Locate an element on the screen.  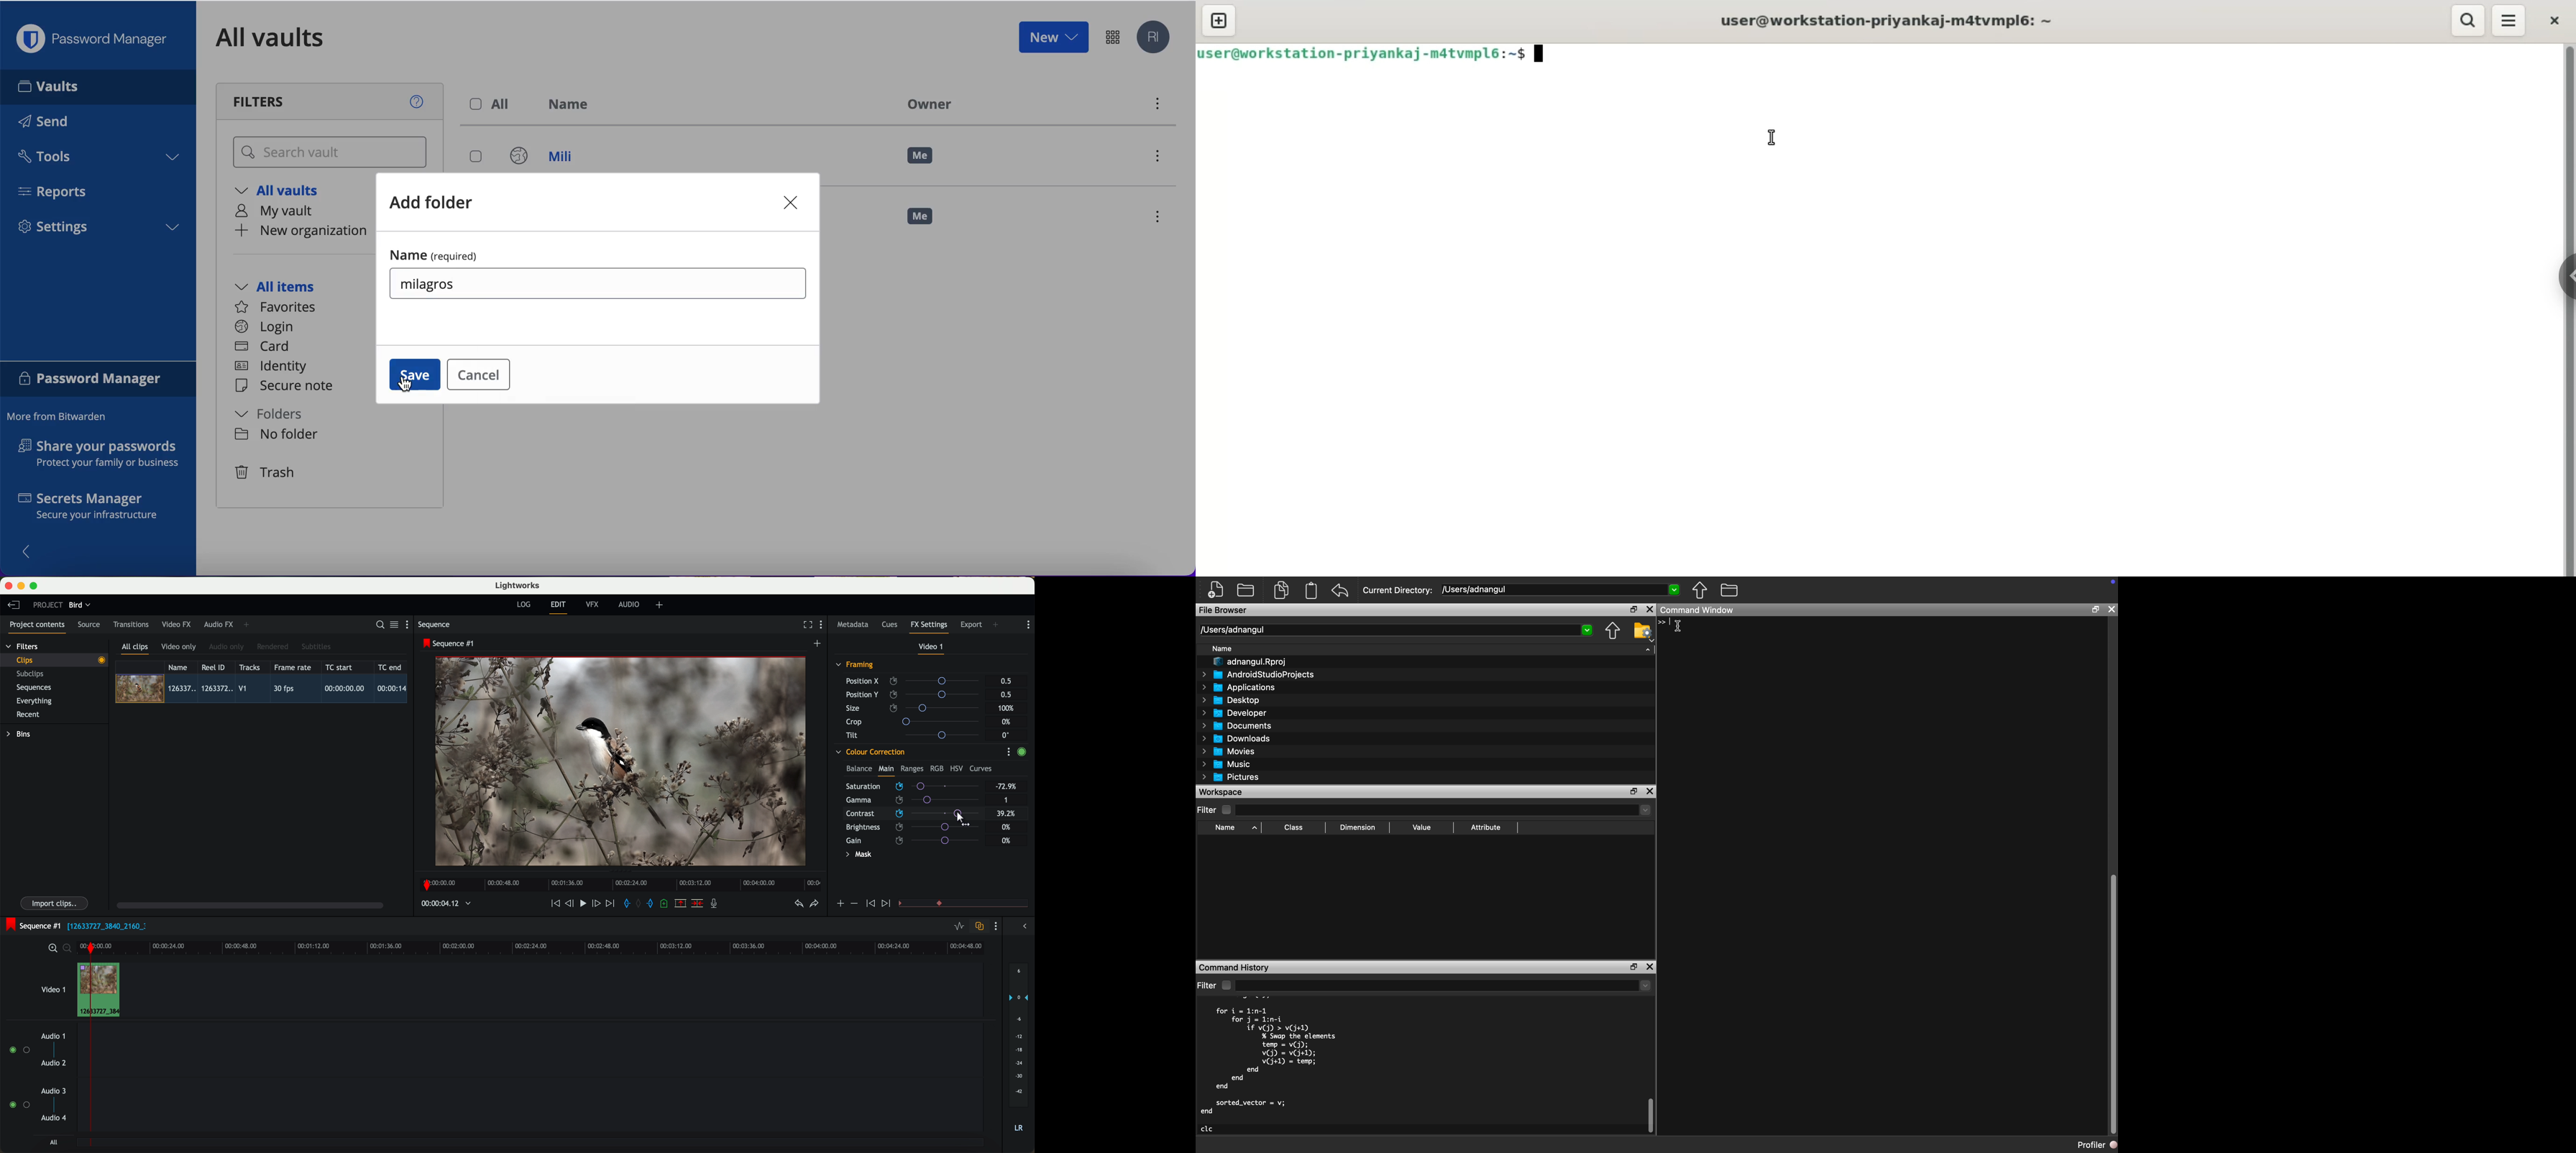
folders is located at coordinates (279, 414).